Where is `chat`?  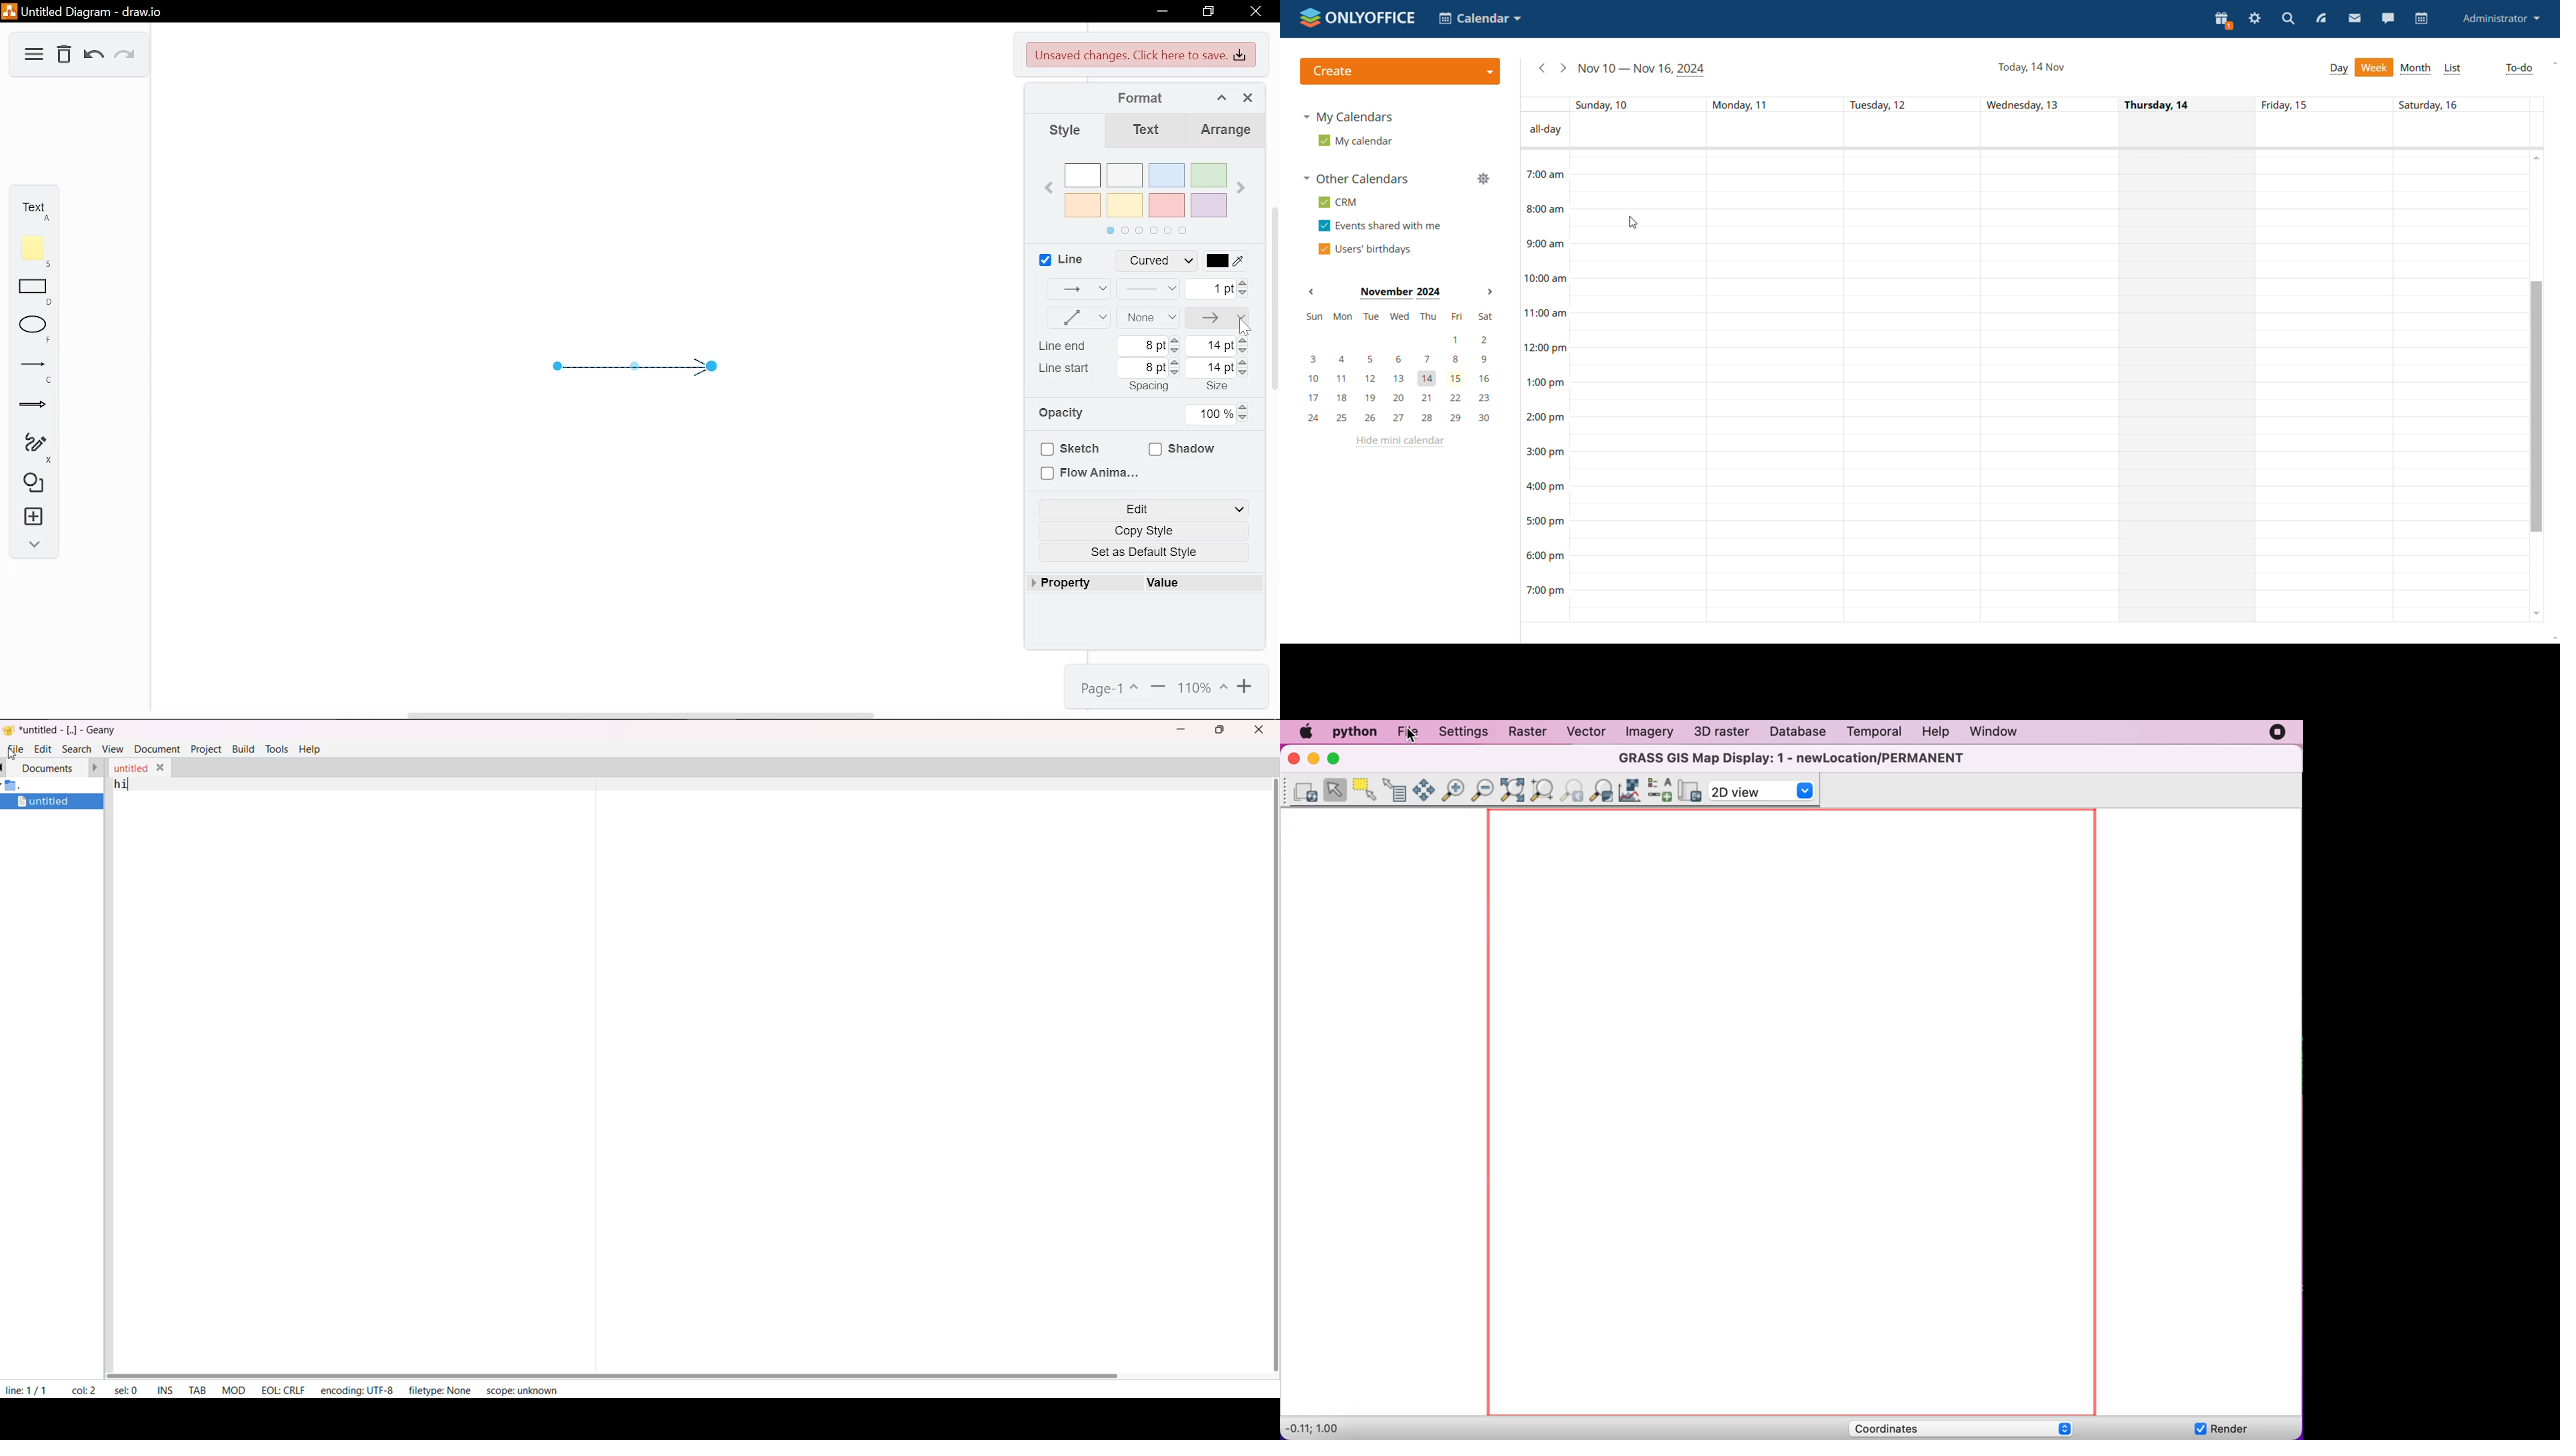
chat is located at coordinates (2387, 17).